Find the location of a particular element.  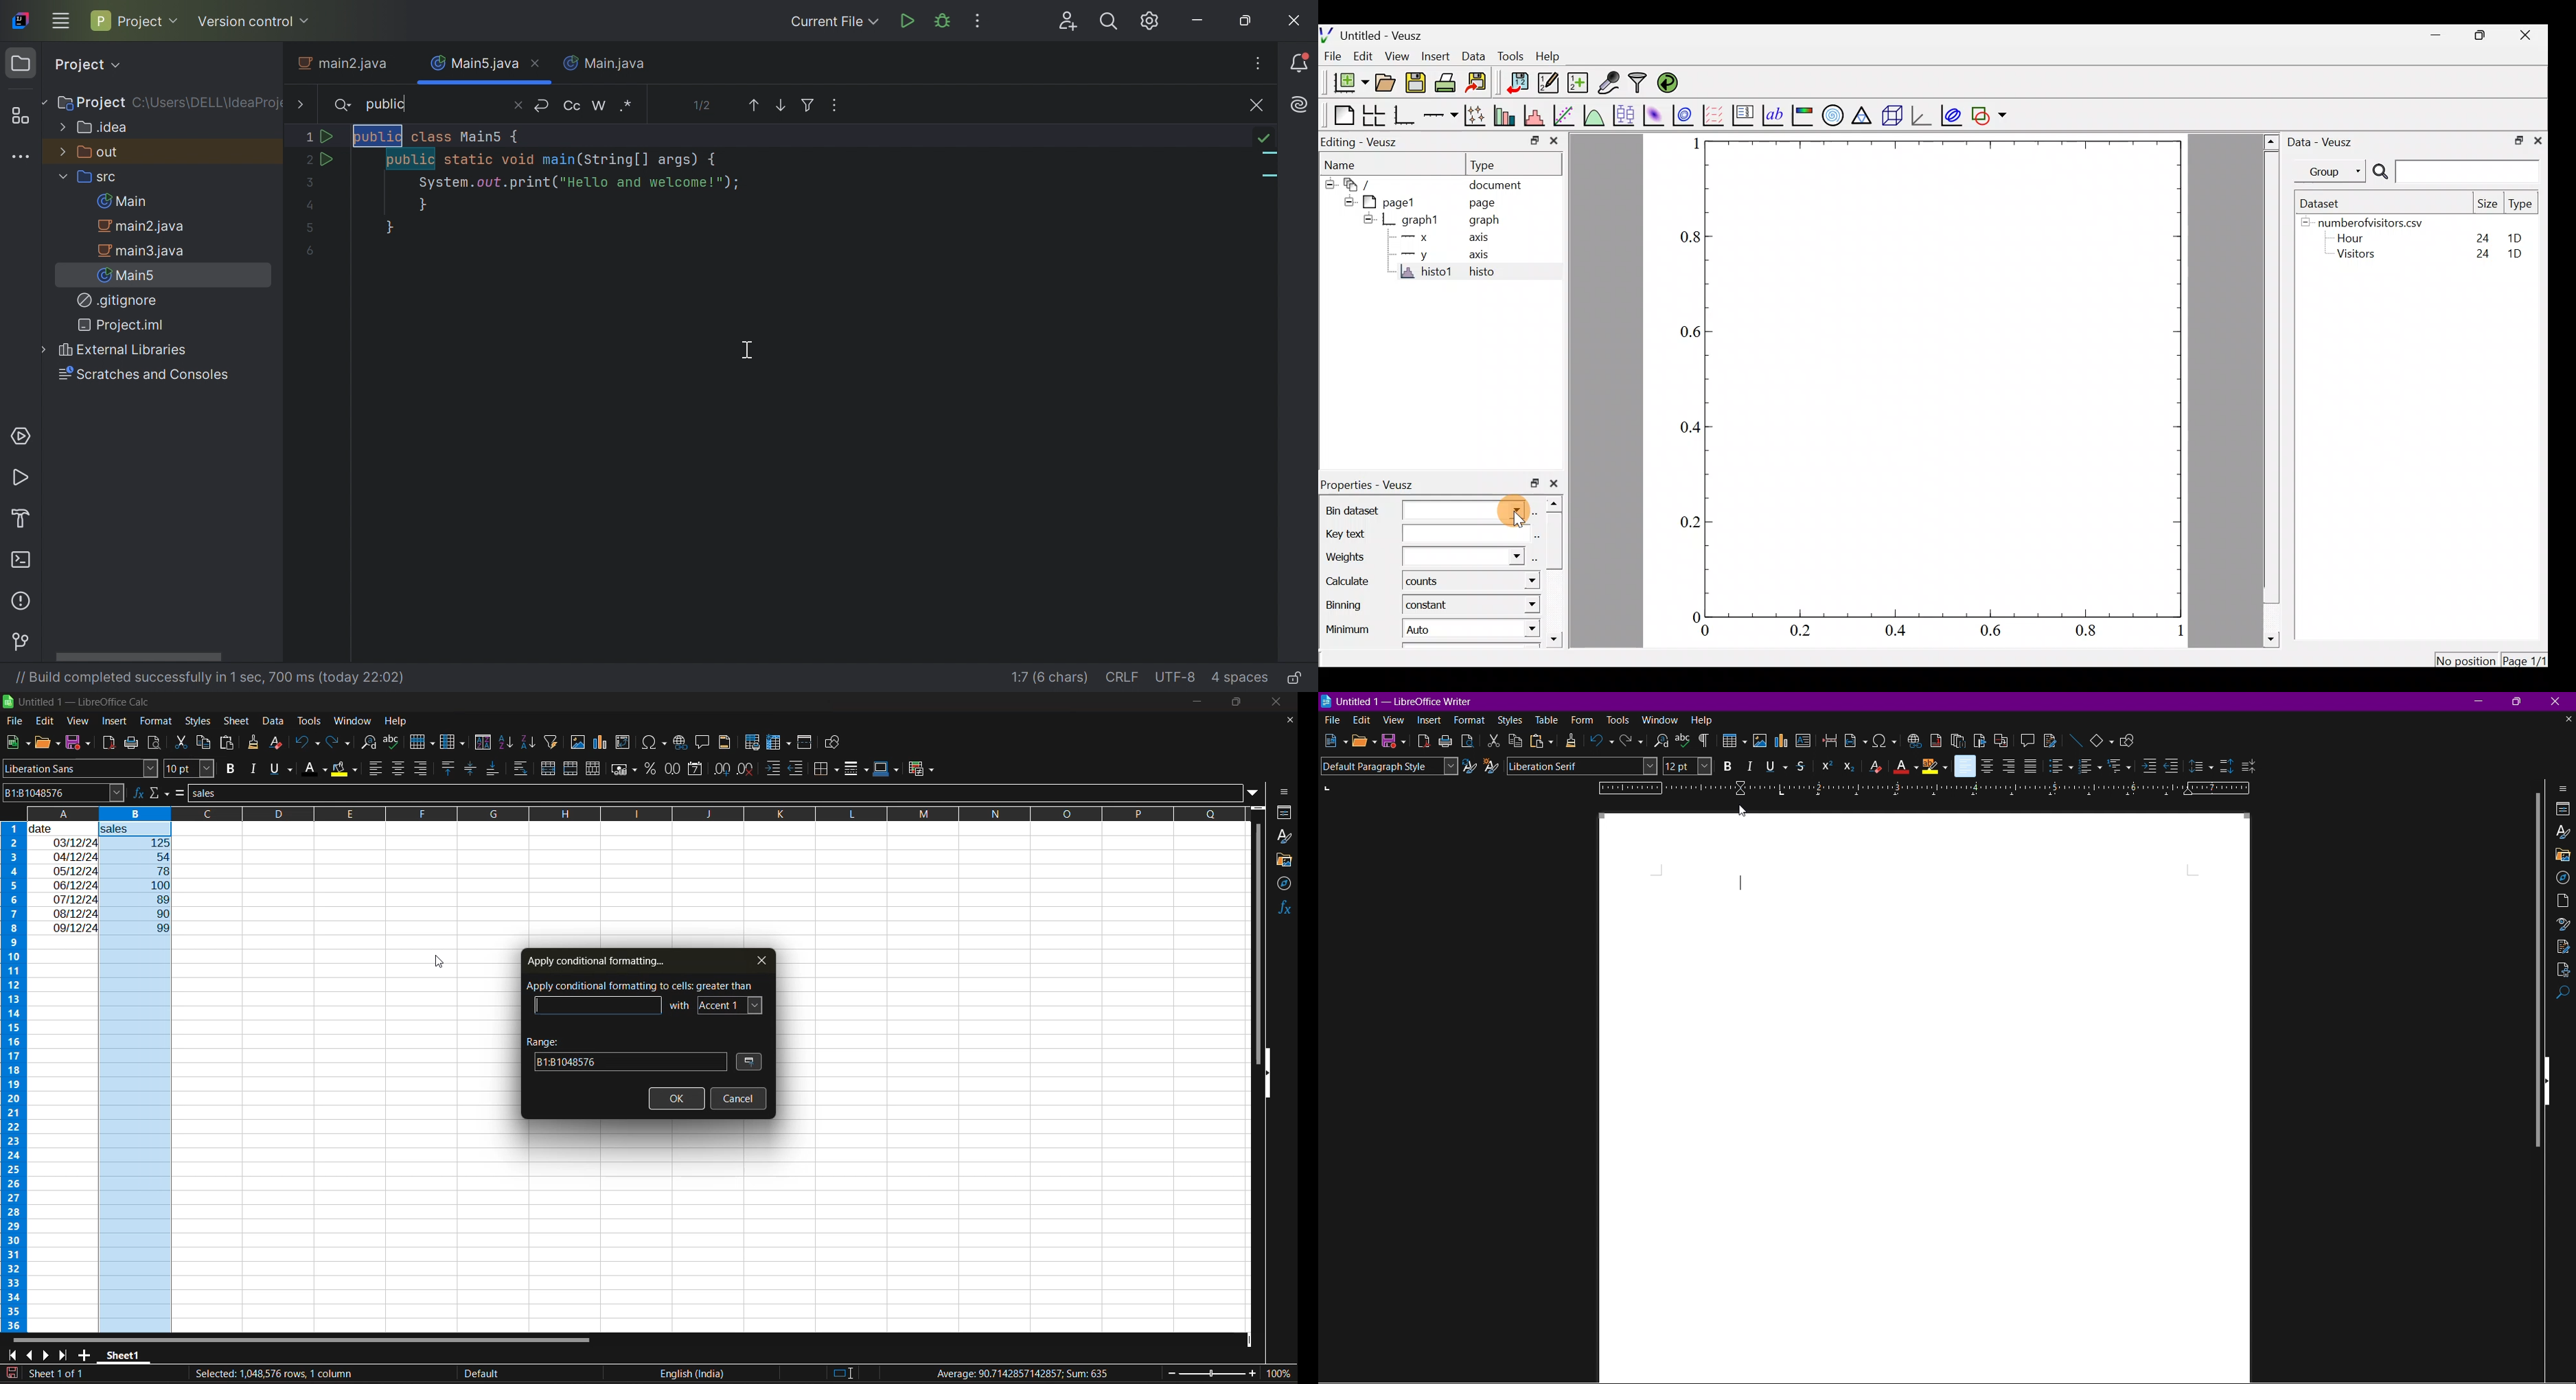

close is located at coordinates (2538, 142).